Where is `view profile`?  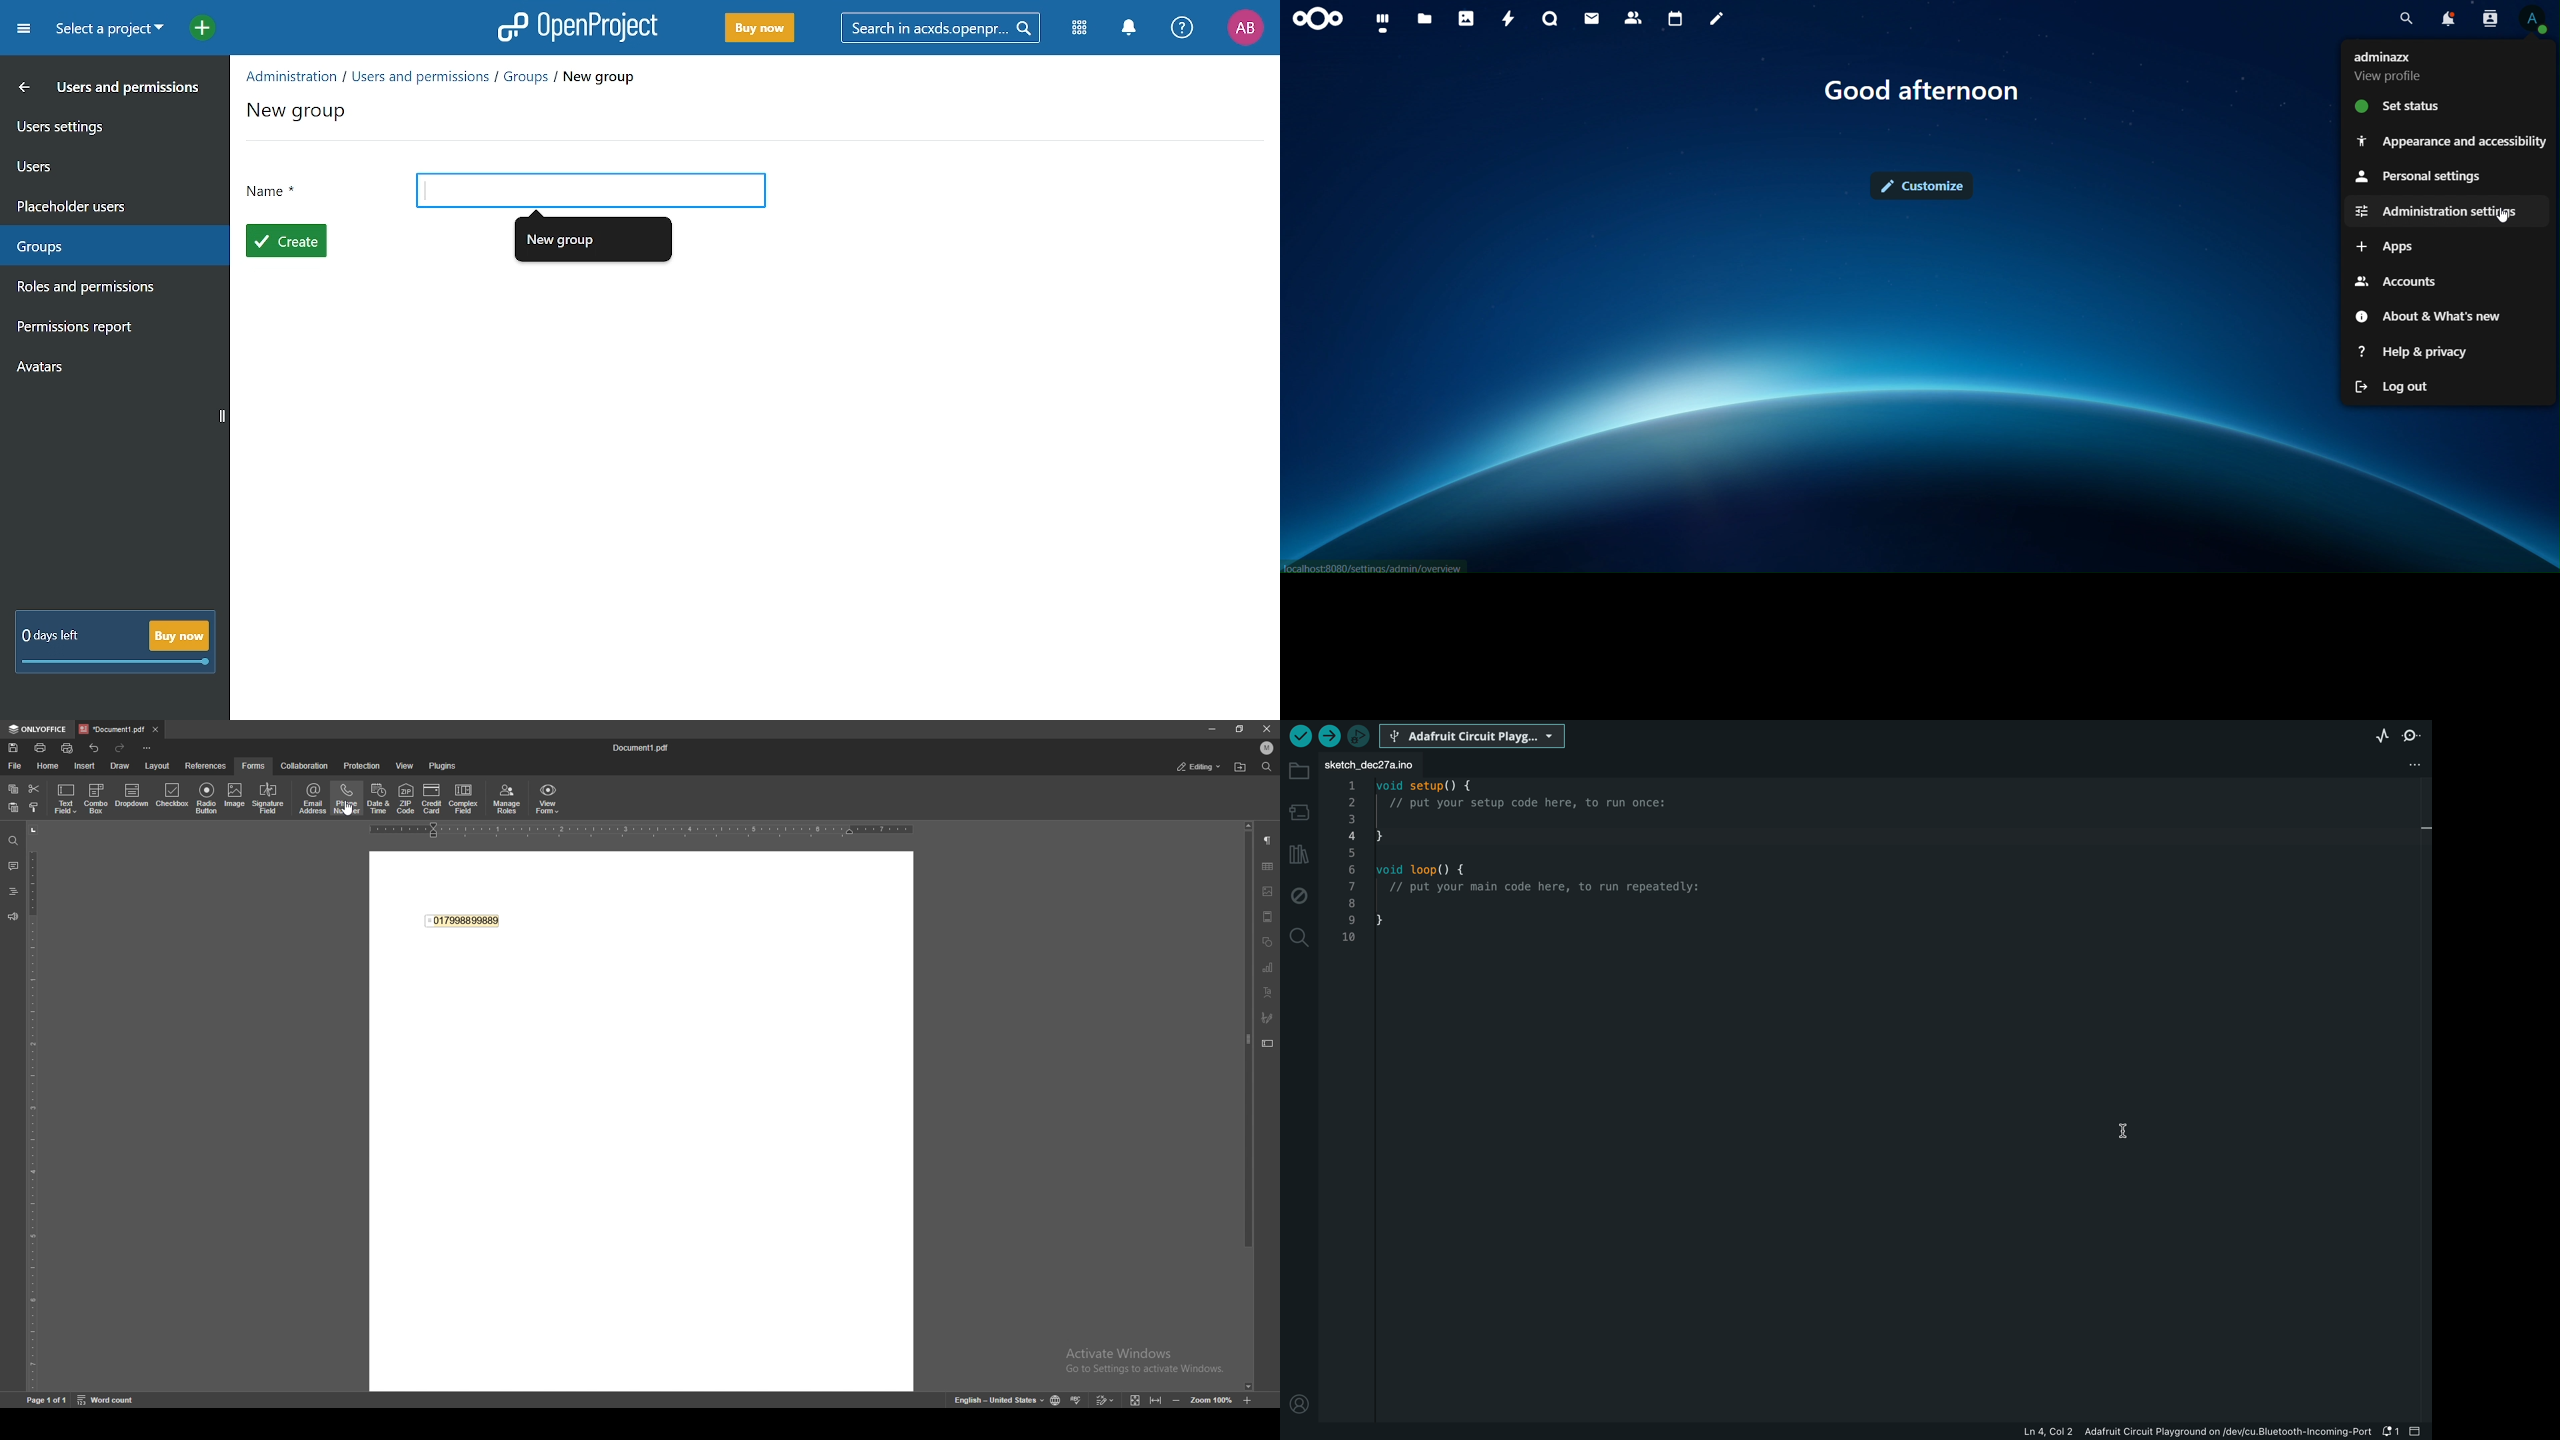 view profile is located at coordinates (2533, 19).